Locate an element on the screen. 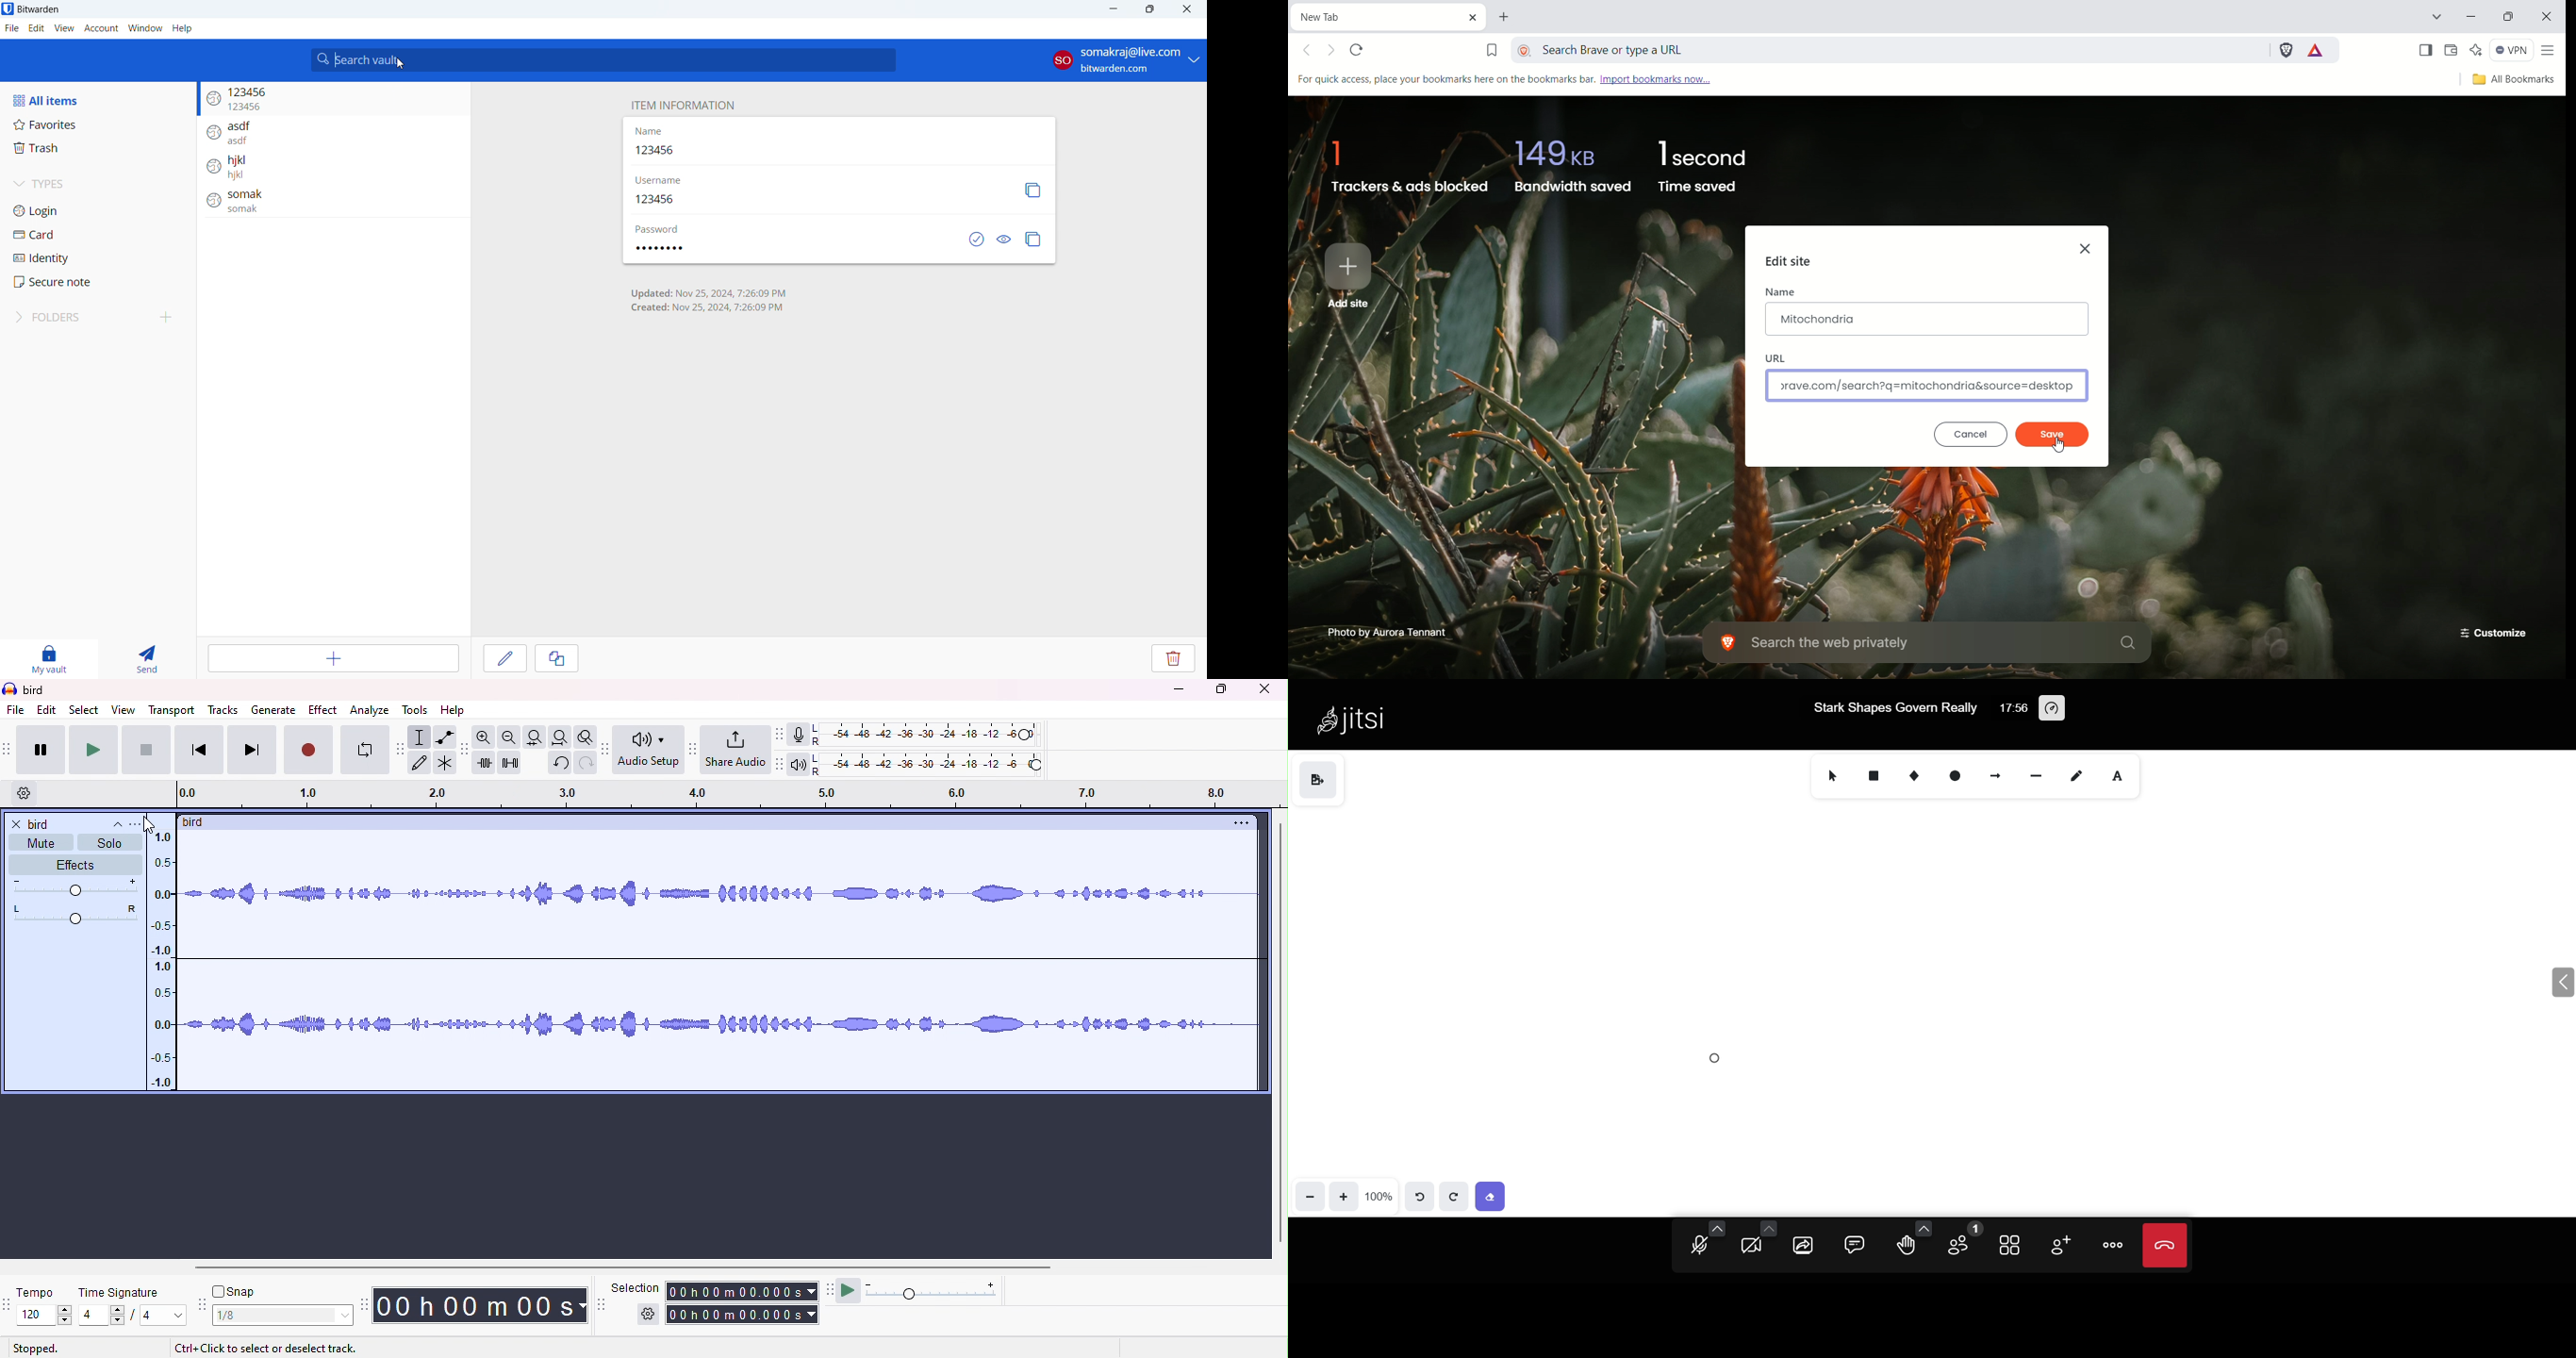 The width and height of the screenshot is (2576, 1372). share audio tool bar is located at coordinates (691, 749).